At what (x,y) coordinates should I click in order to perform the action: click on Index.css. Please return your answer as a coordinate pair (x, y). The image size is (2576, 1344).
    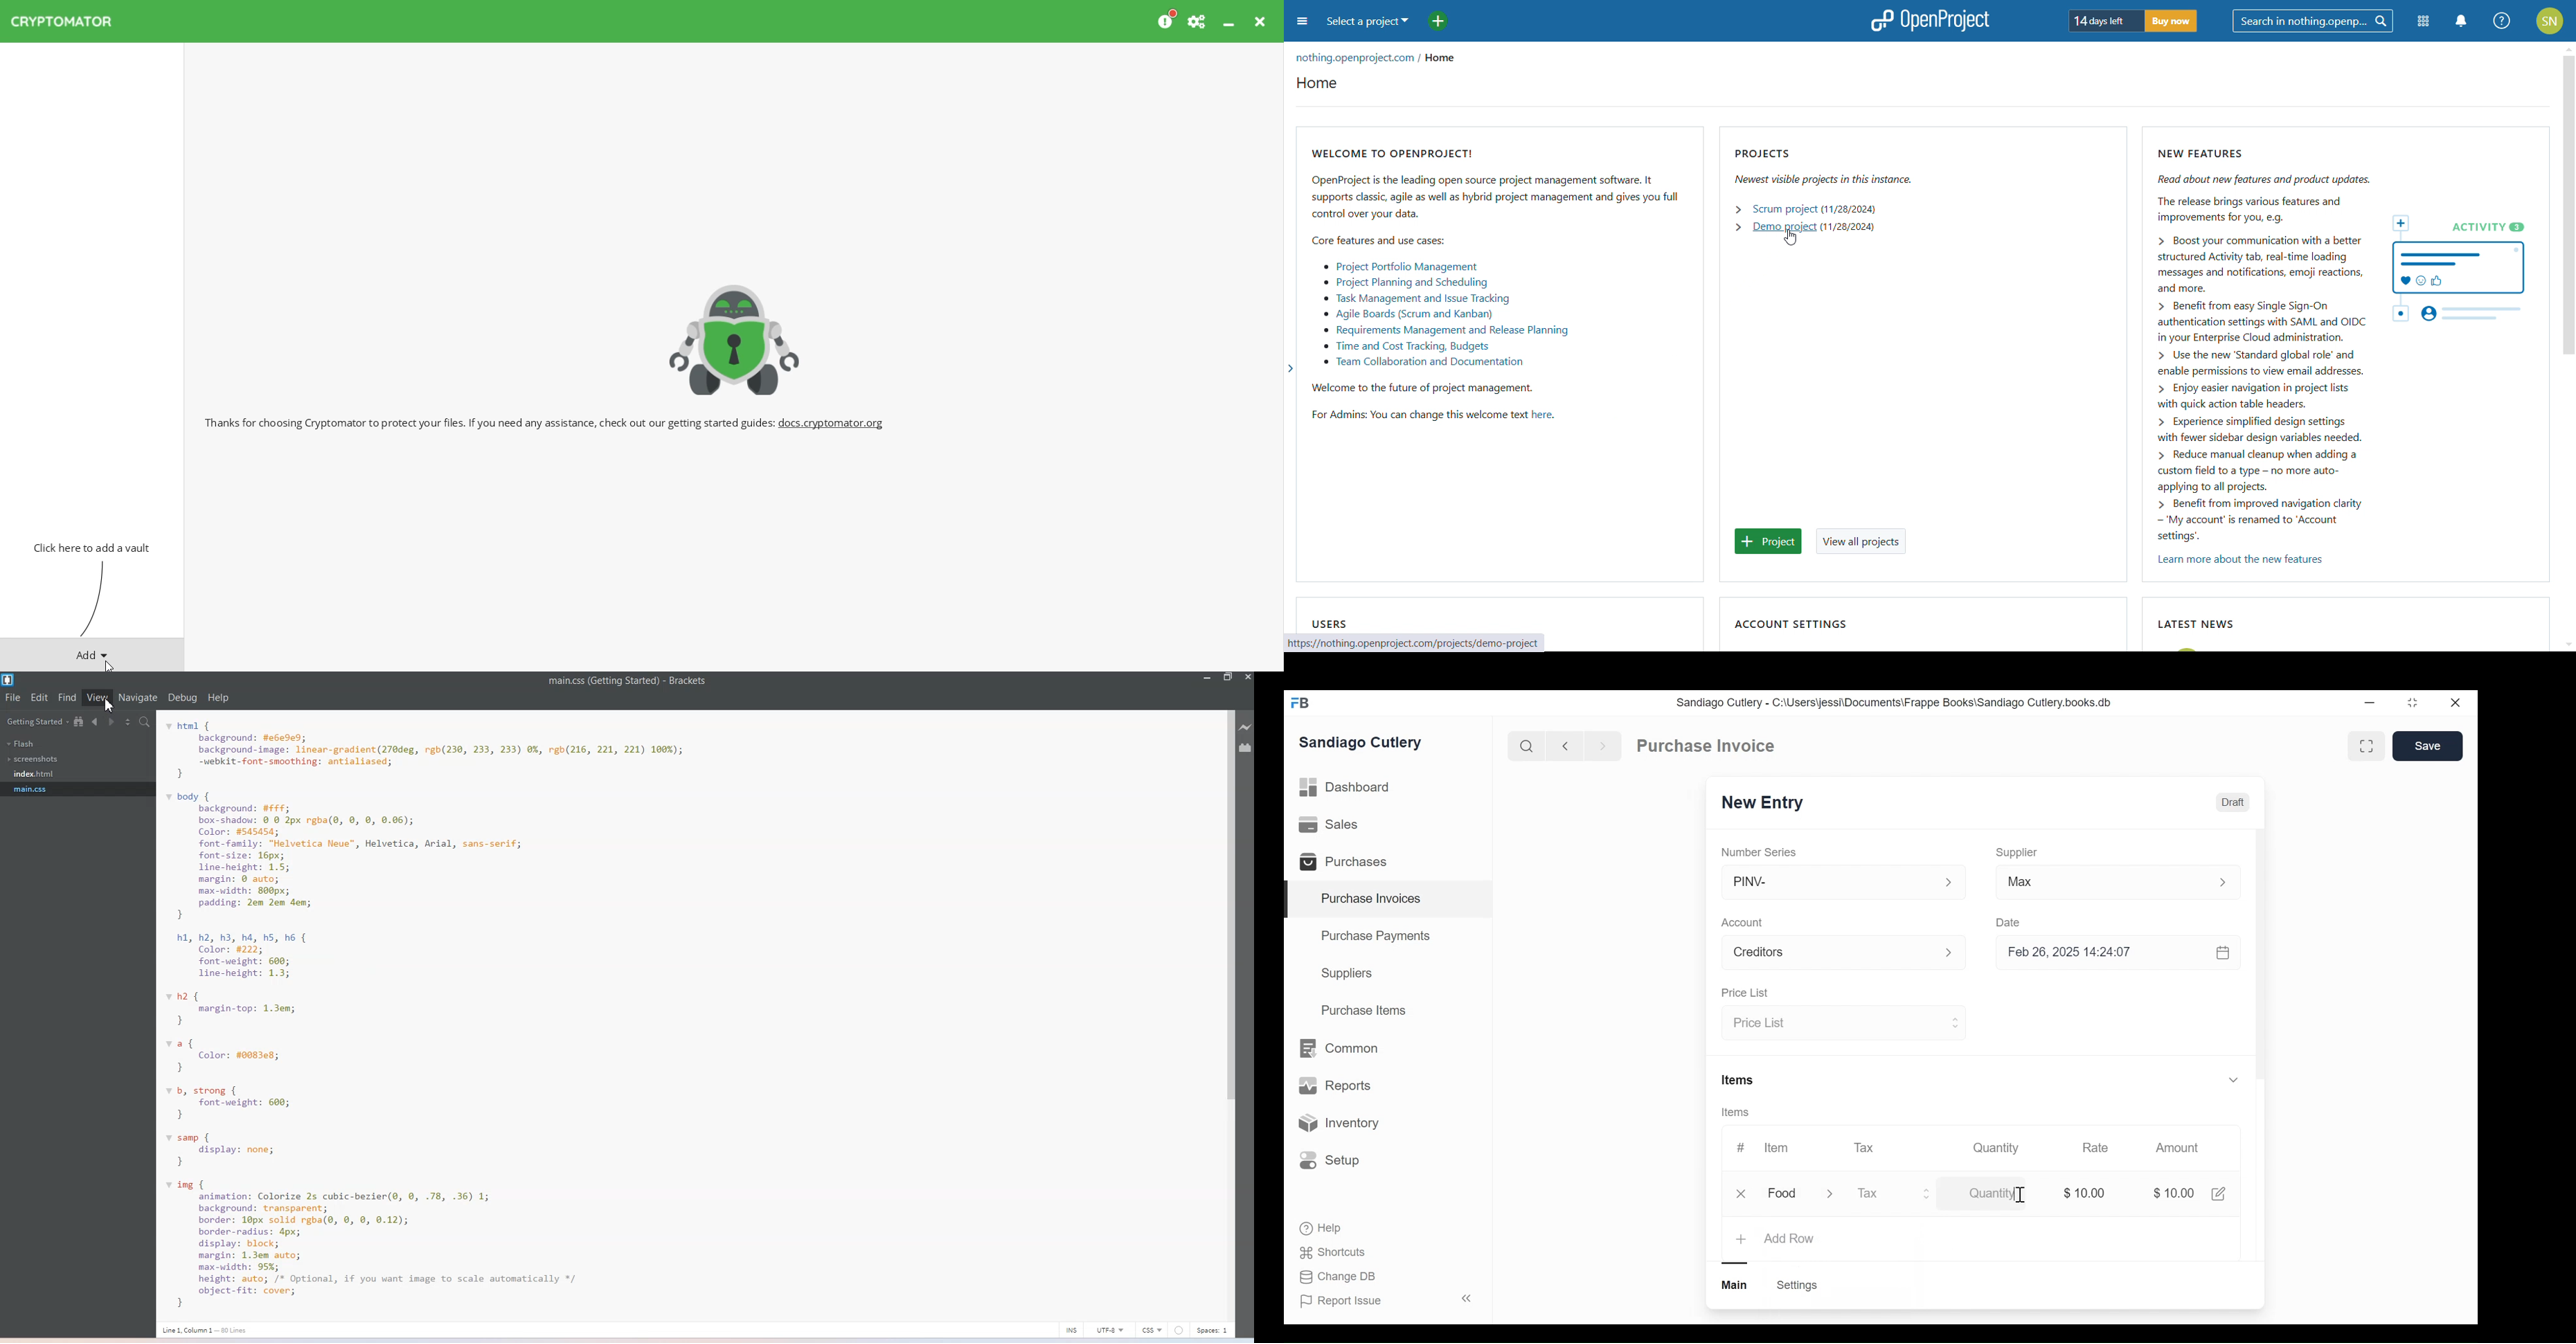
    Looking at the image, I should click on (37, 773).